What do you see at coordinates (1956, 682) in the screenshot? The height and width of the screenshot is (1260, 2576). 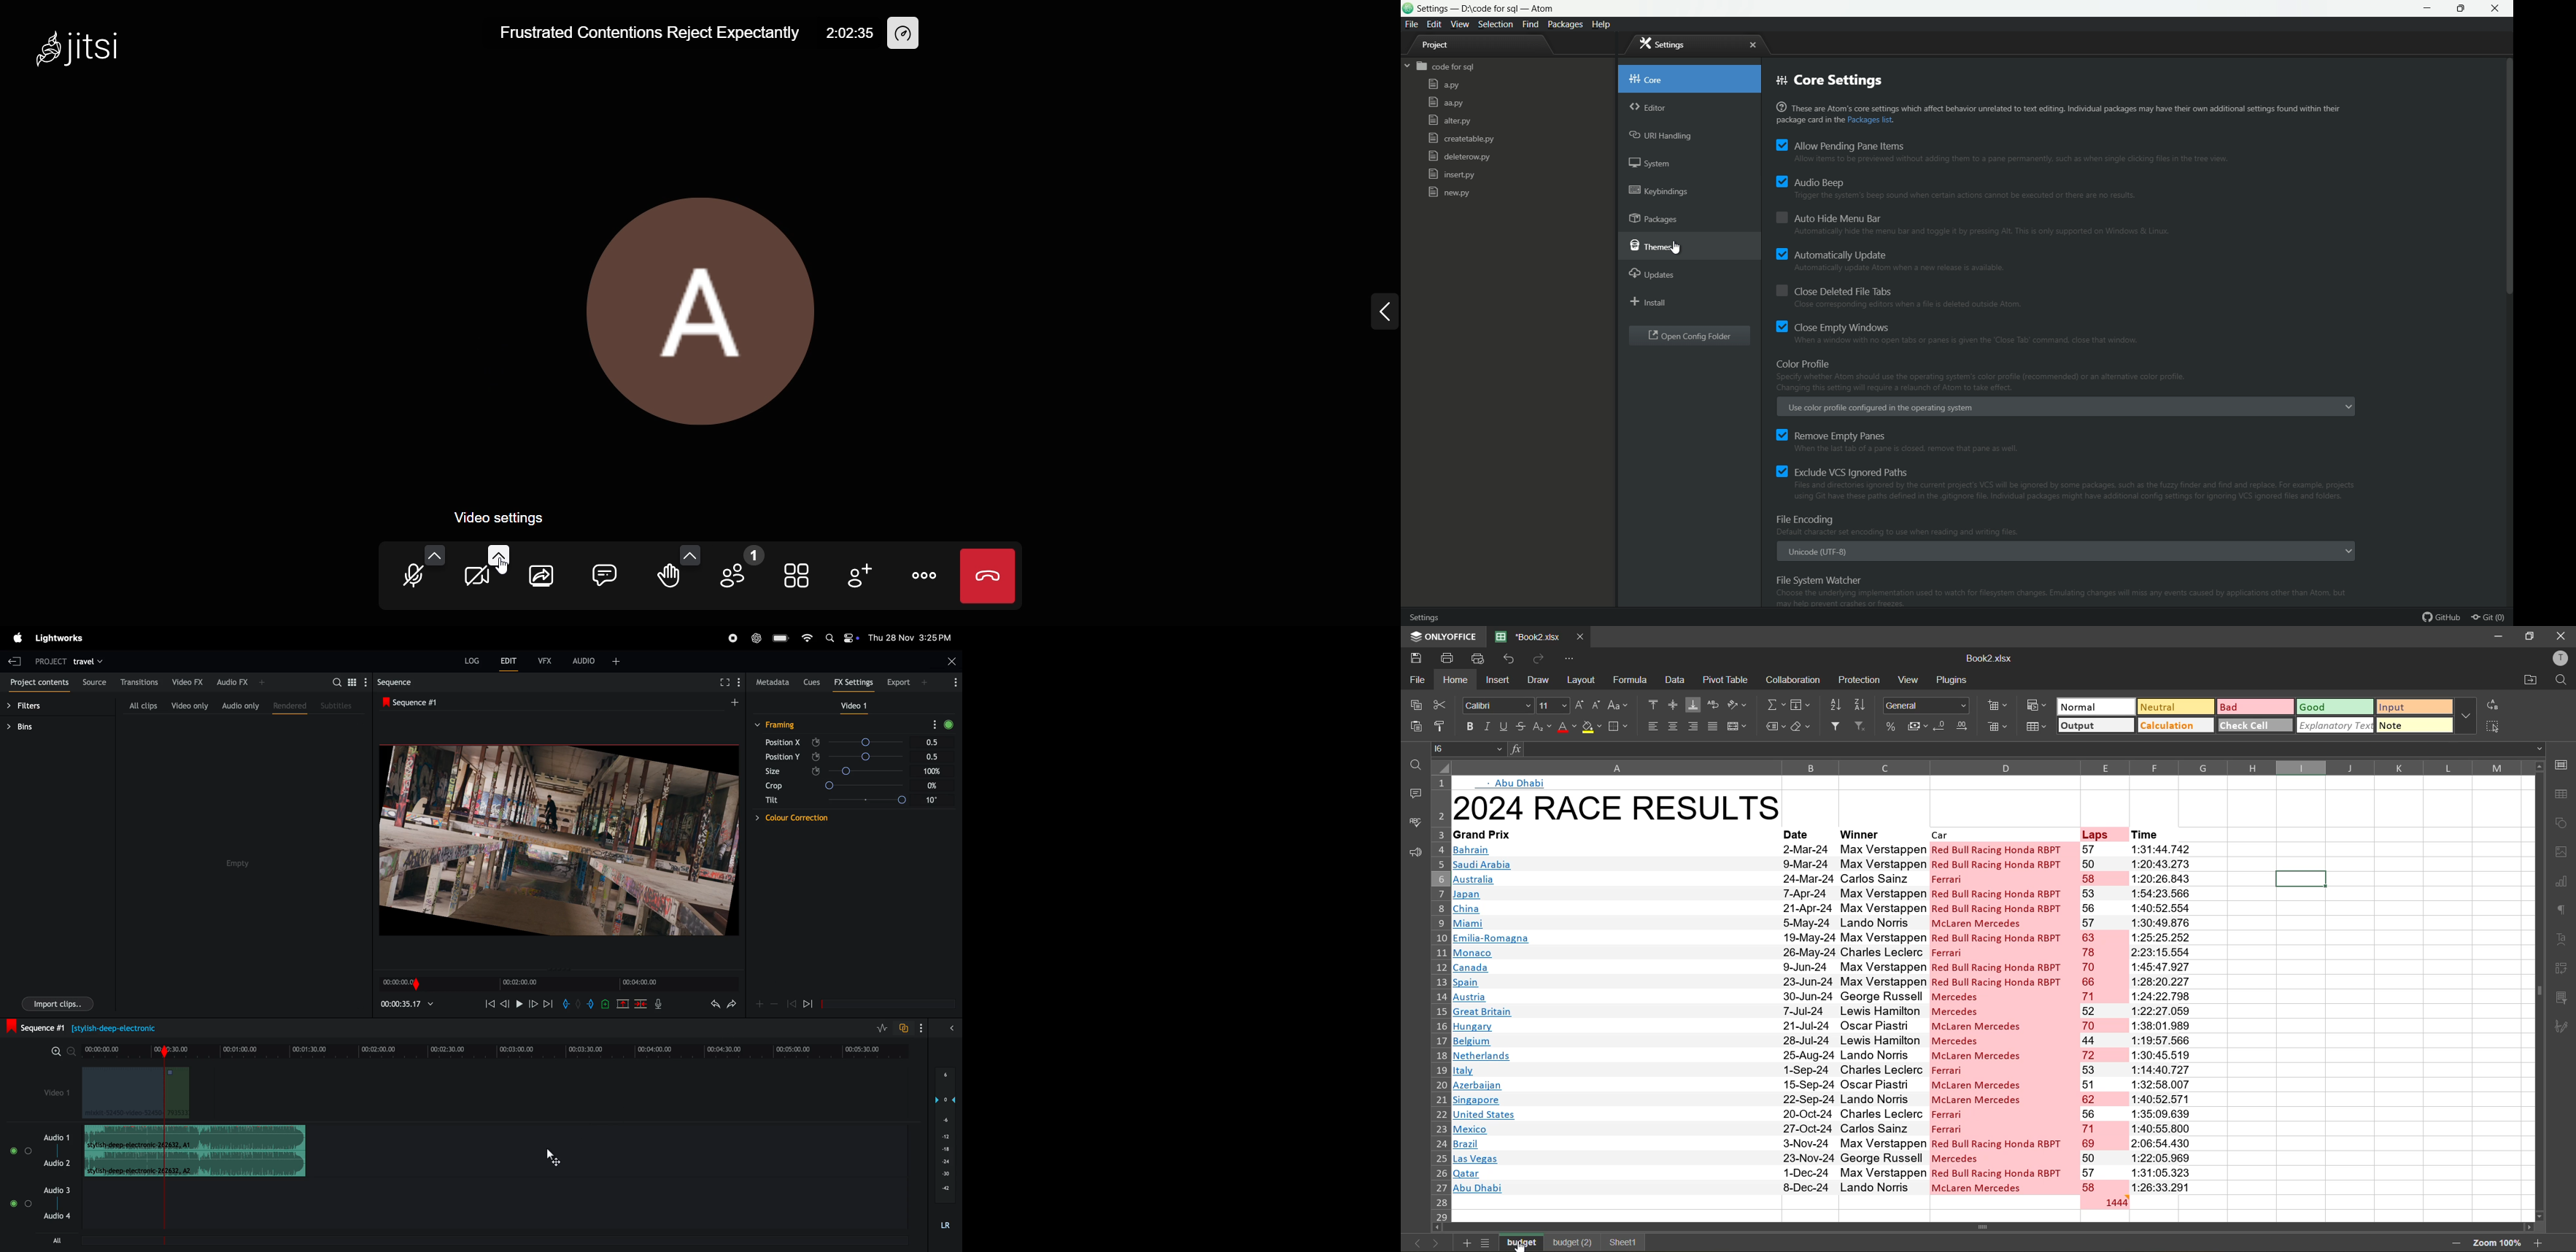 I see `plugin` at bounding box center [1956, 682].